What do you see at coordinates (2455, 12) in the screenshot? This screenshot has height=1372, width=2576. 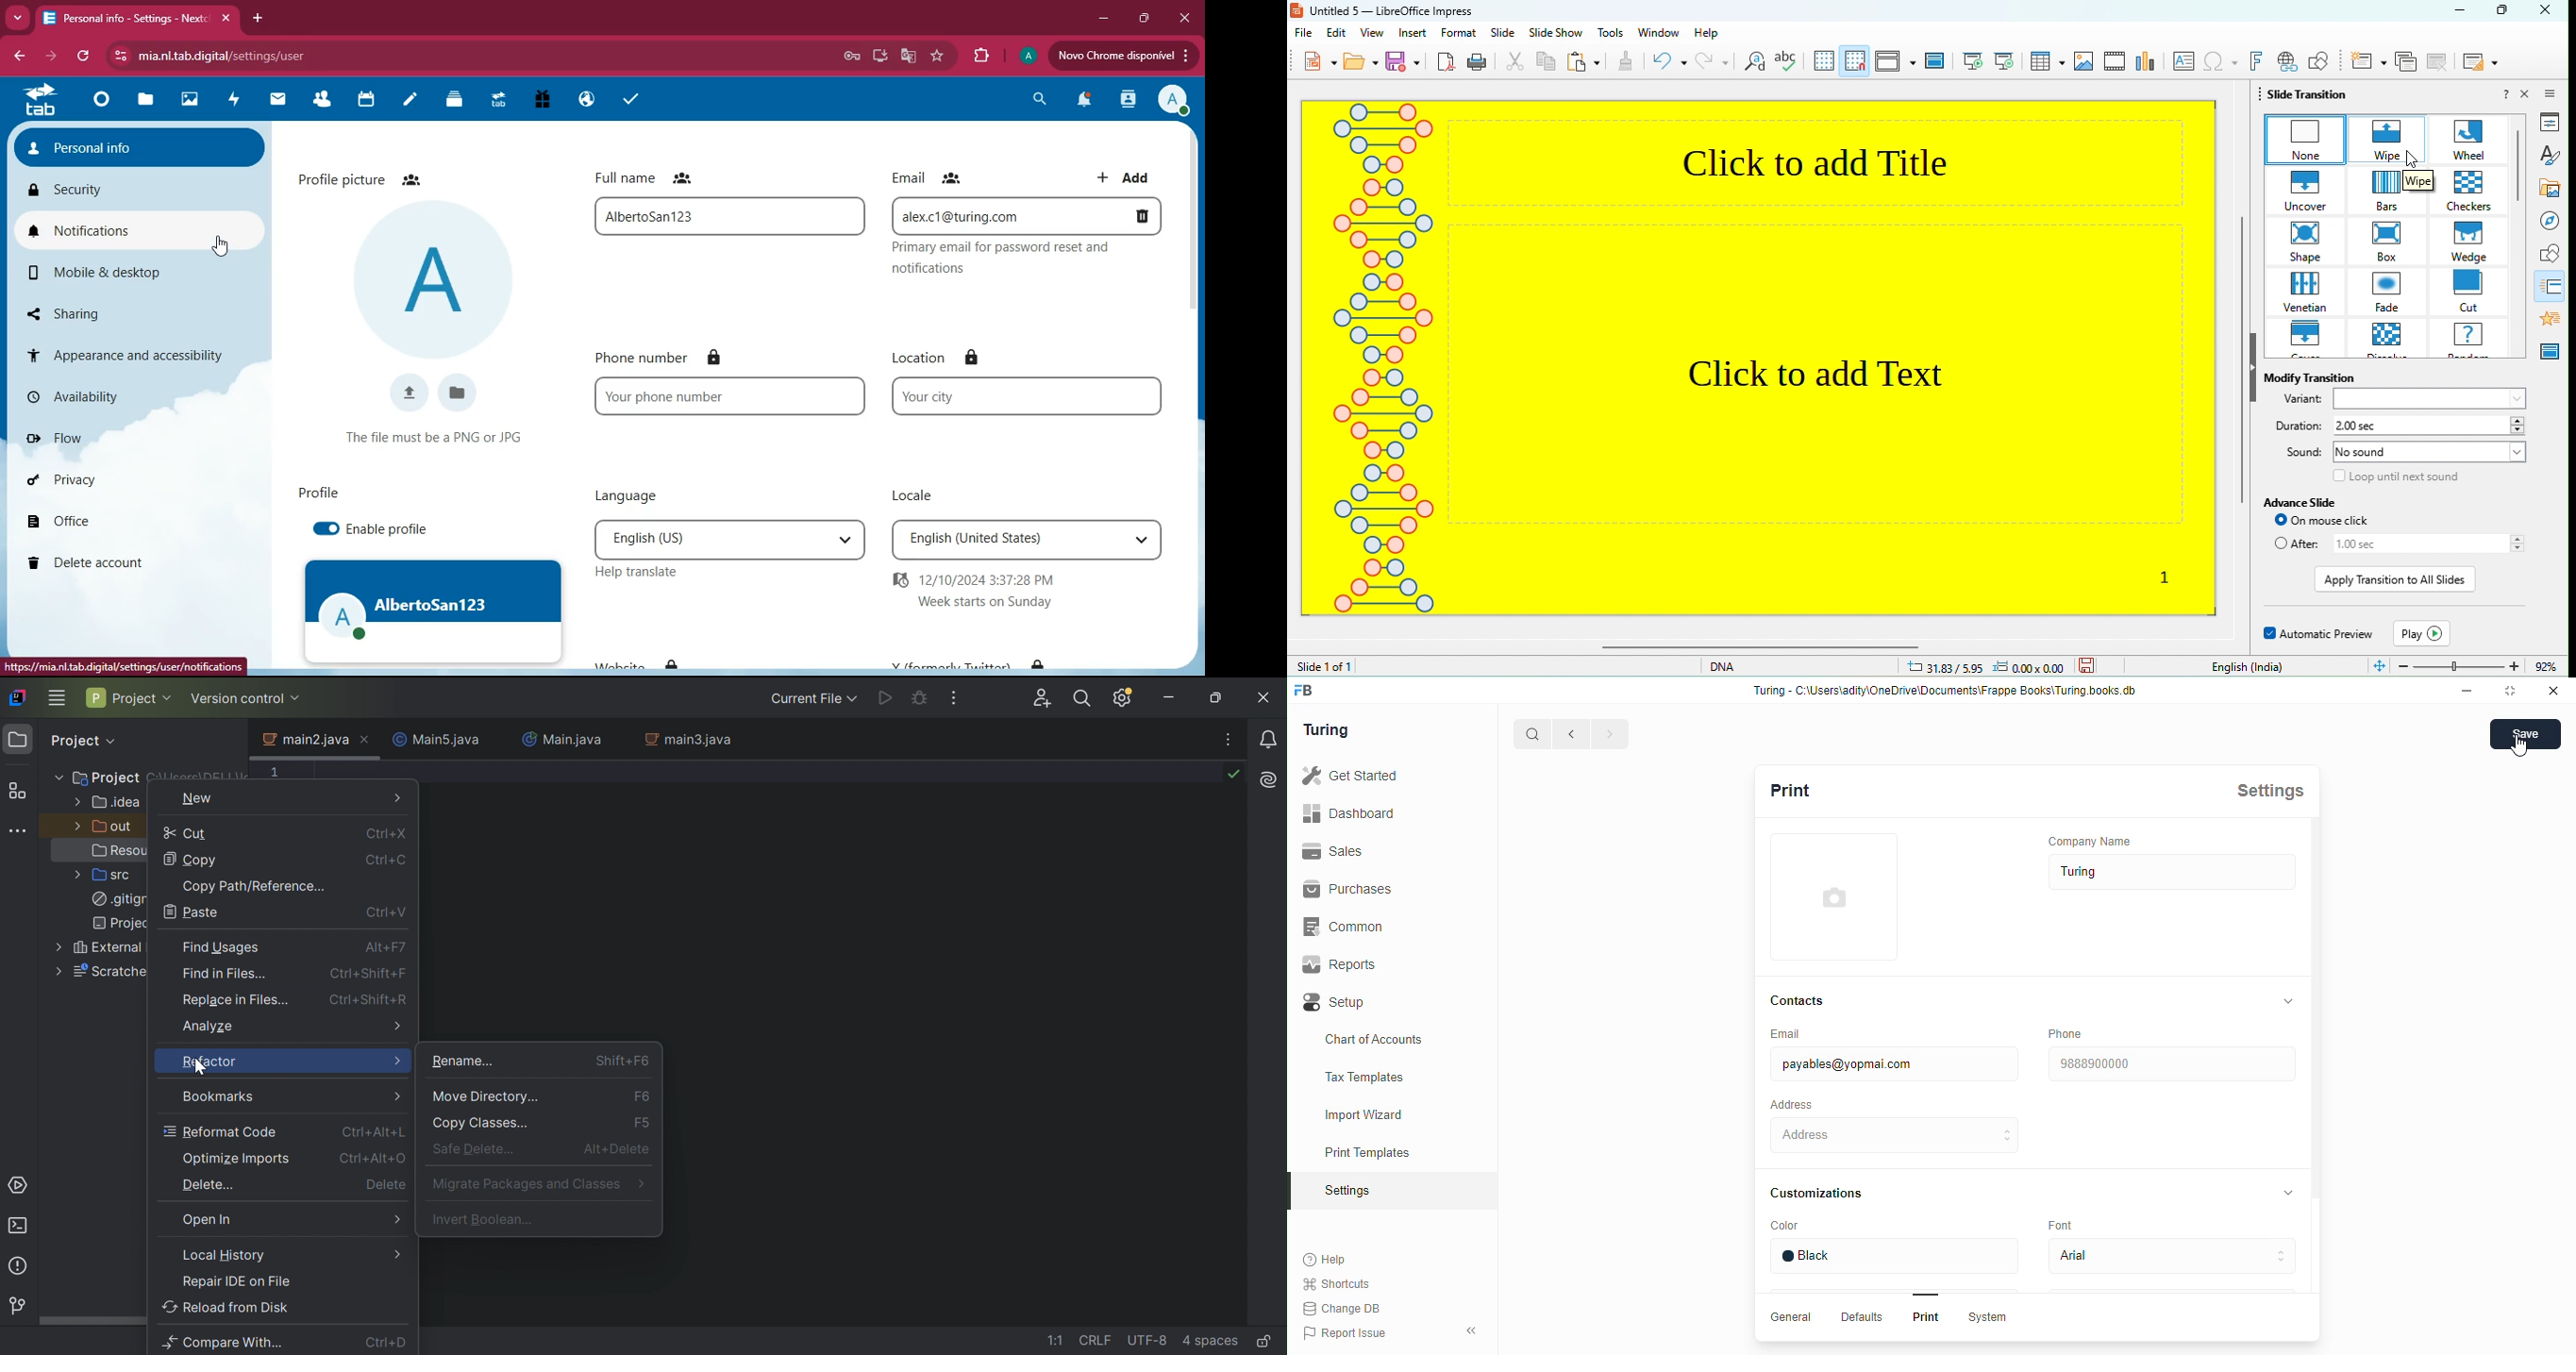 I see `minimize` at bounding box center [2455, 12].